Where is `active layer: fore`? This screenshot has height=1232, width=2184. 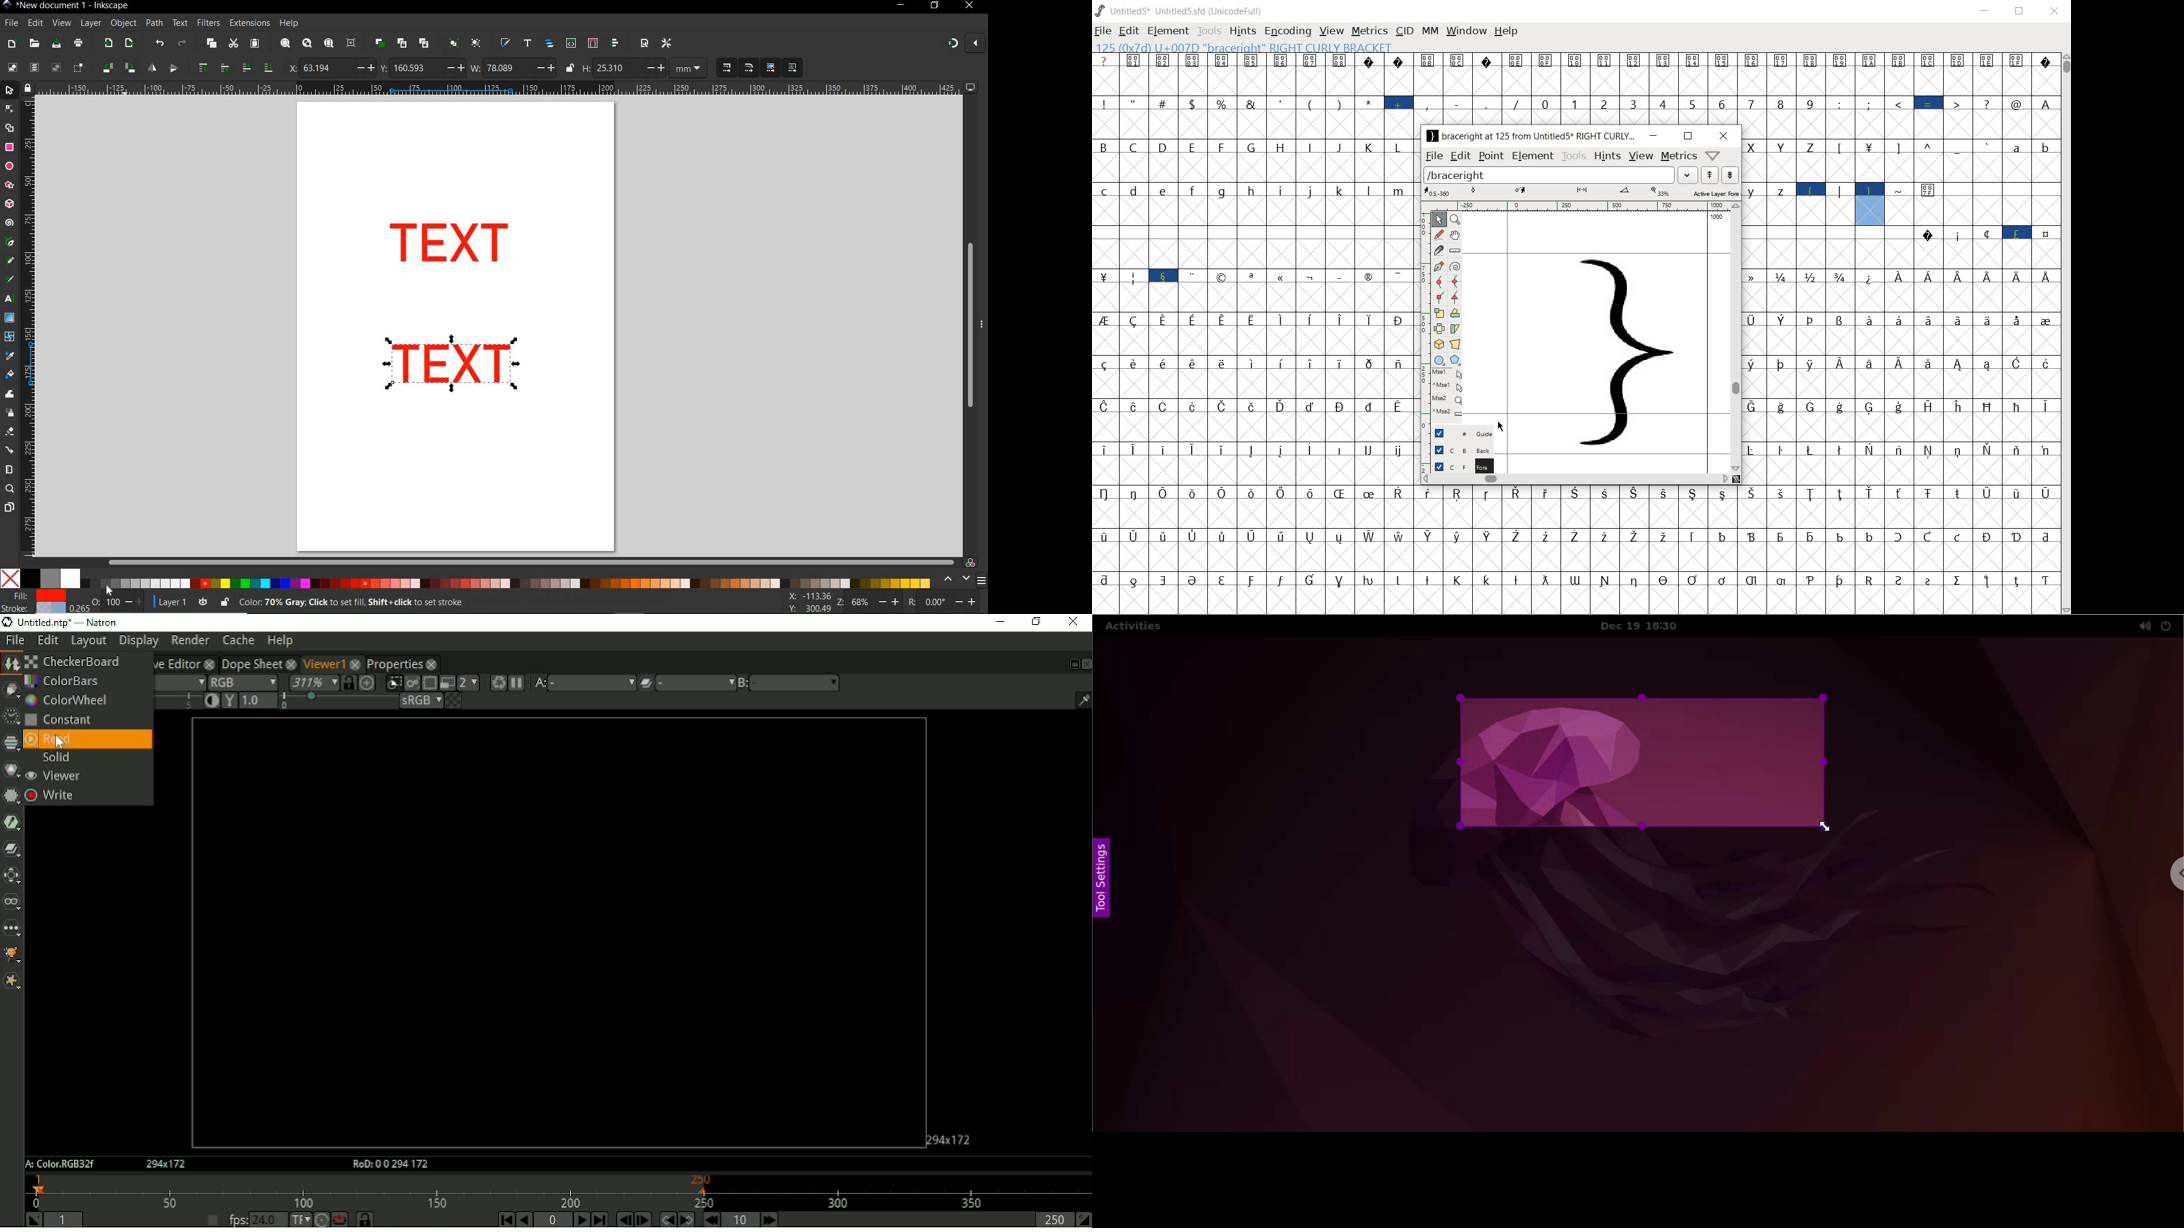 active layer: fore is located at coordinates (1585, 192).